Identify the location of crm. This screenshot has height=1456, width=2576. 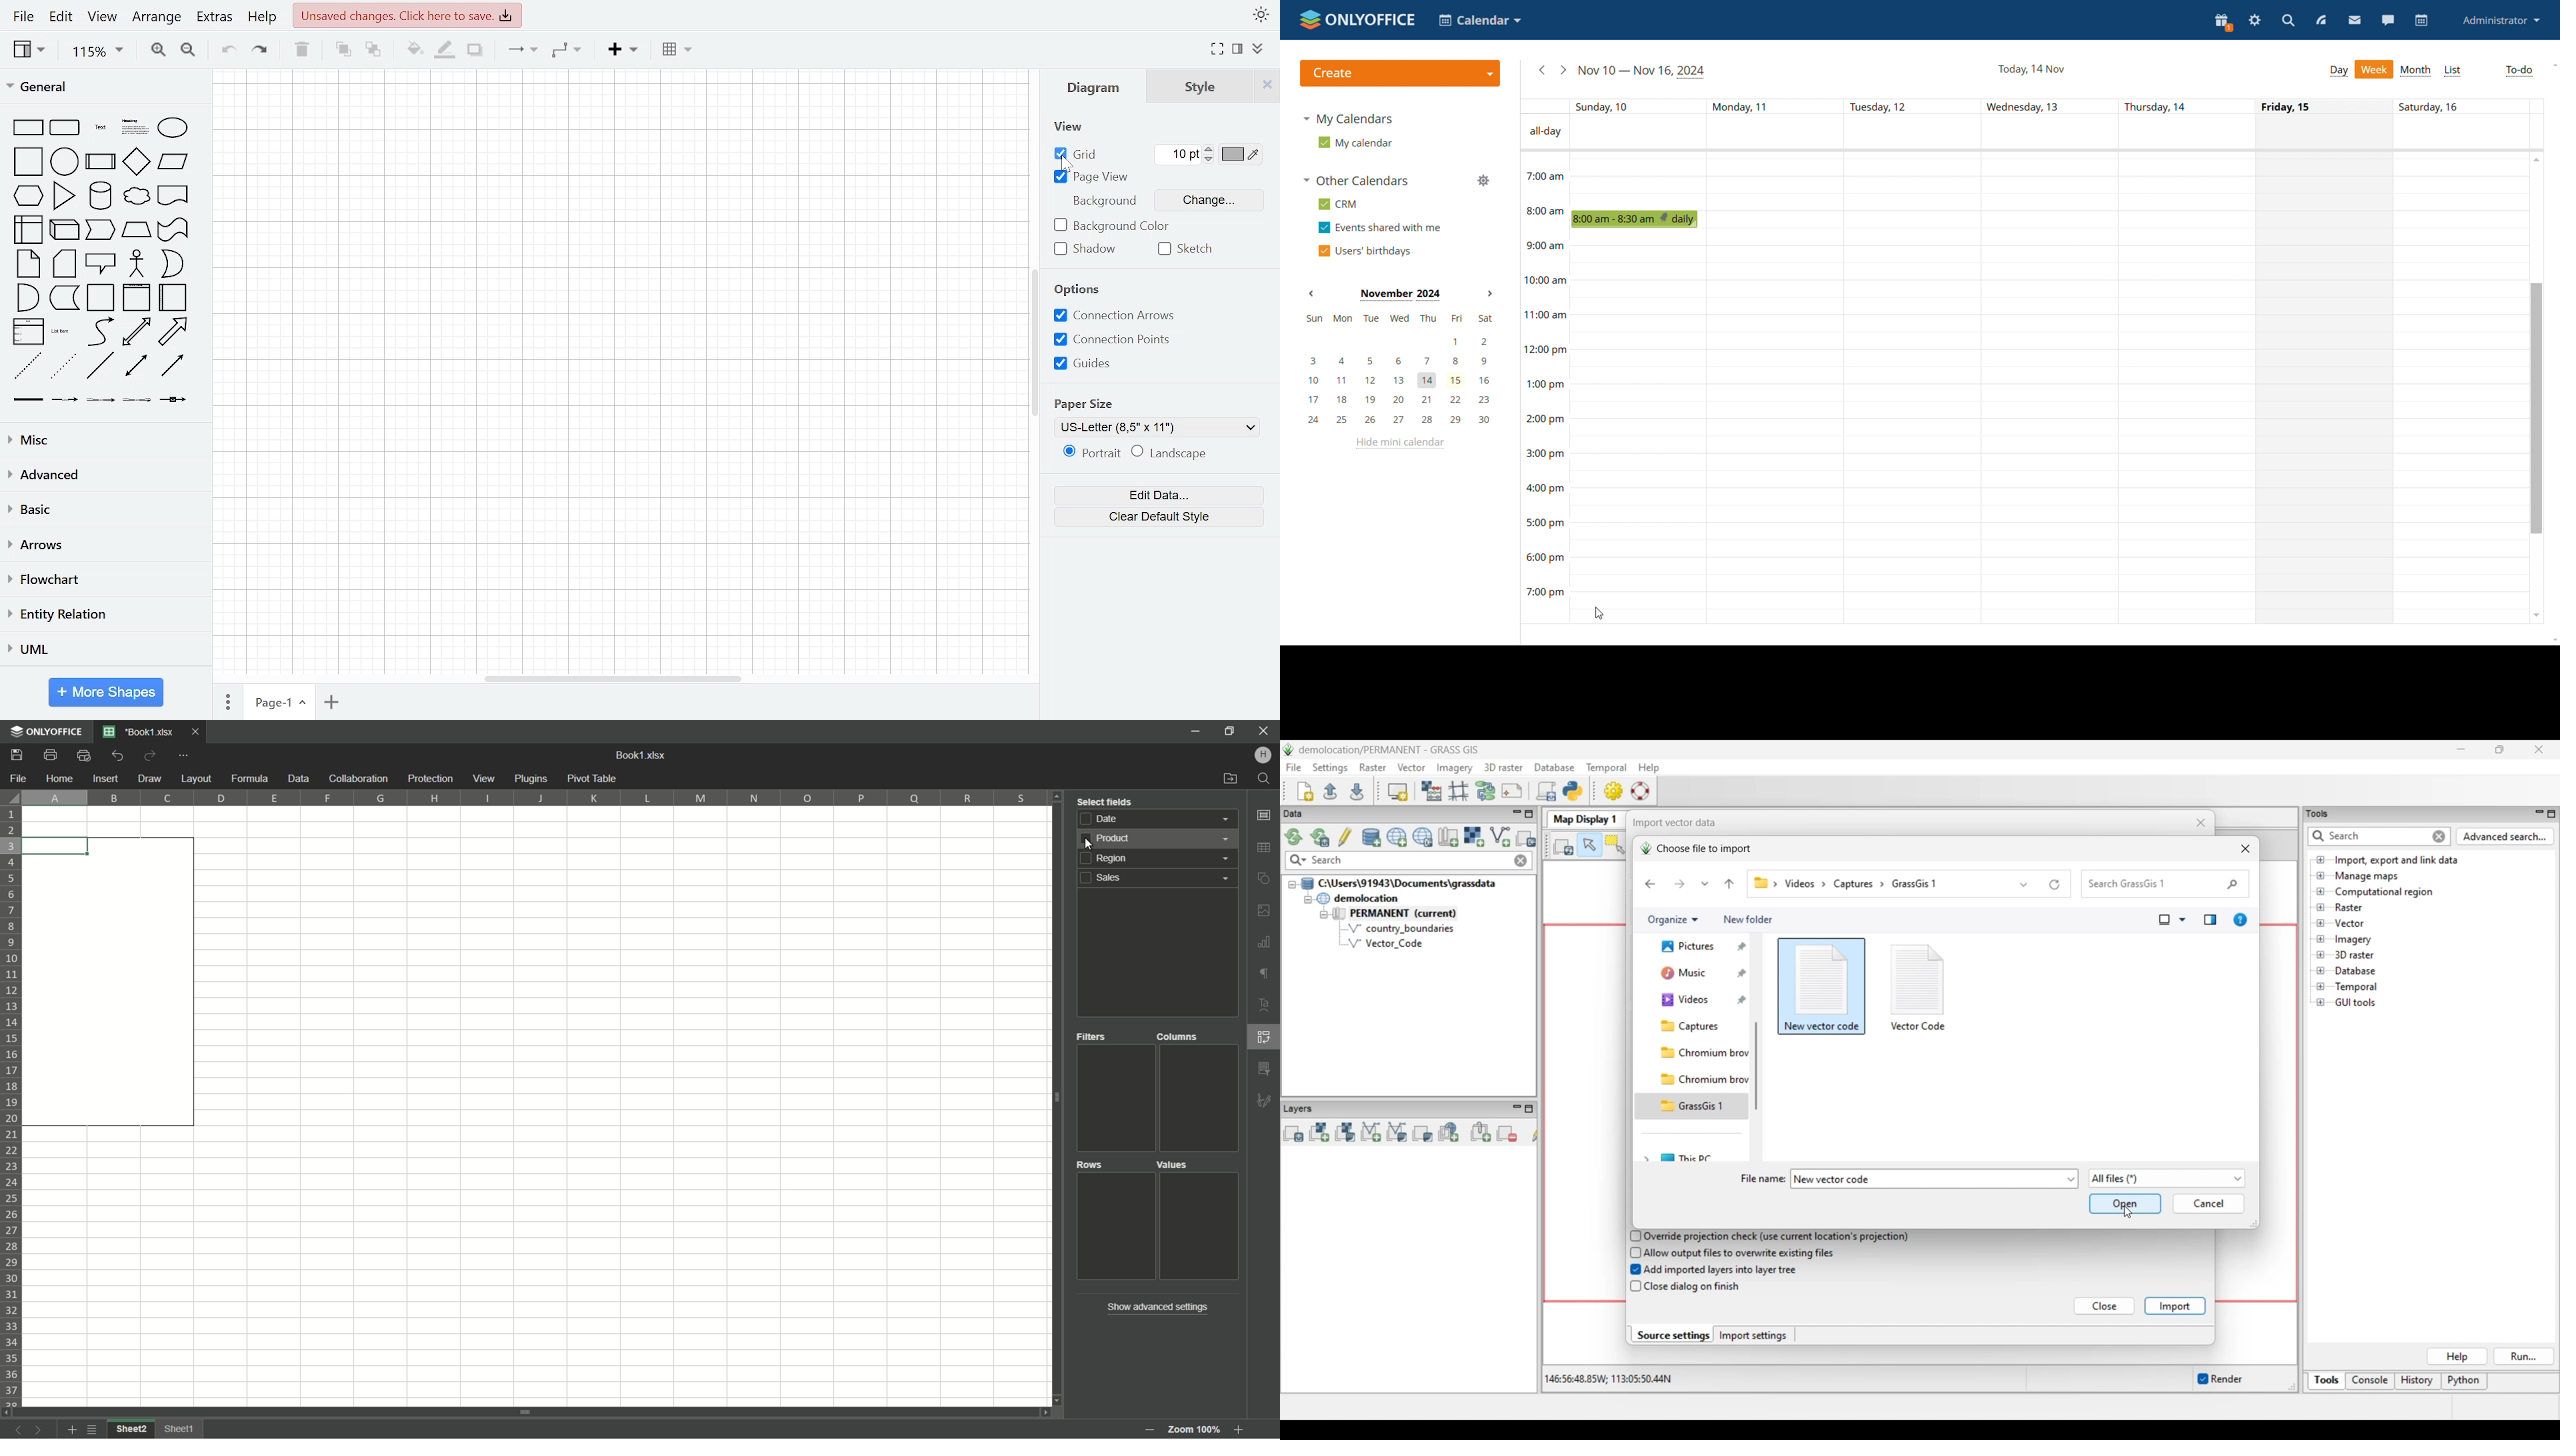
(1337, 204).